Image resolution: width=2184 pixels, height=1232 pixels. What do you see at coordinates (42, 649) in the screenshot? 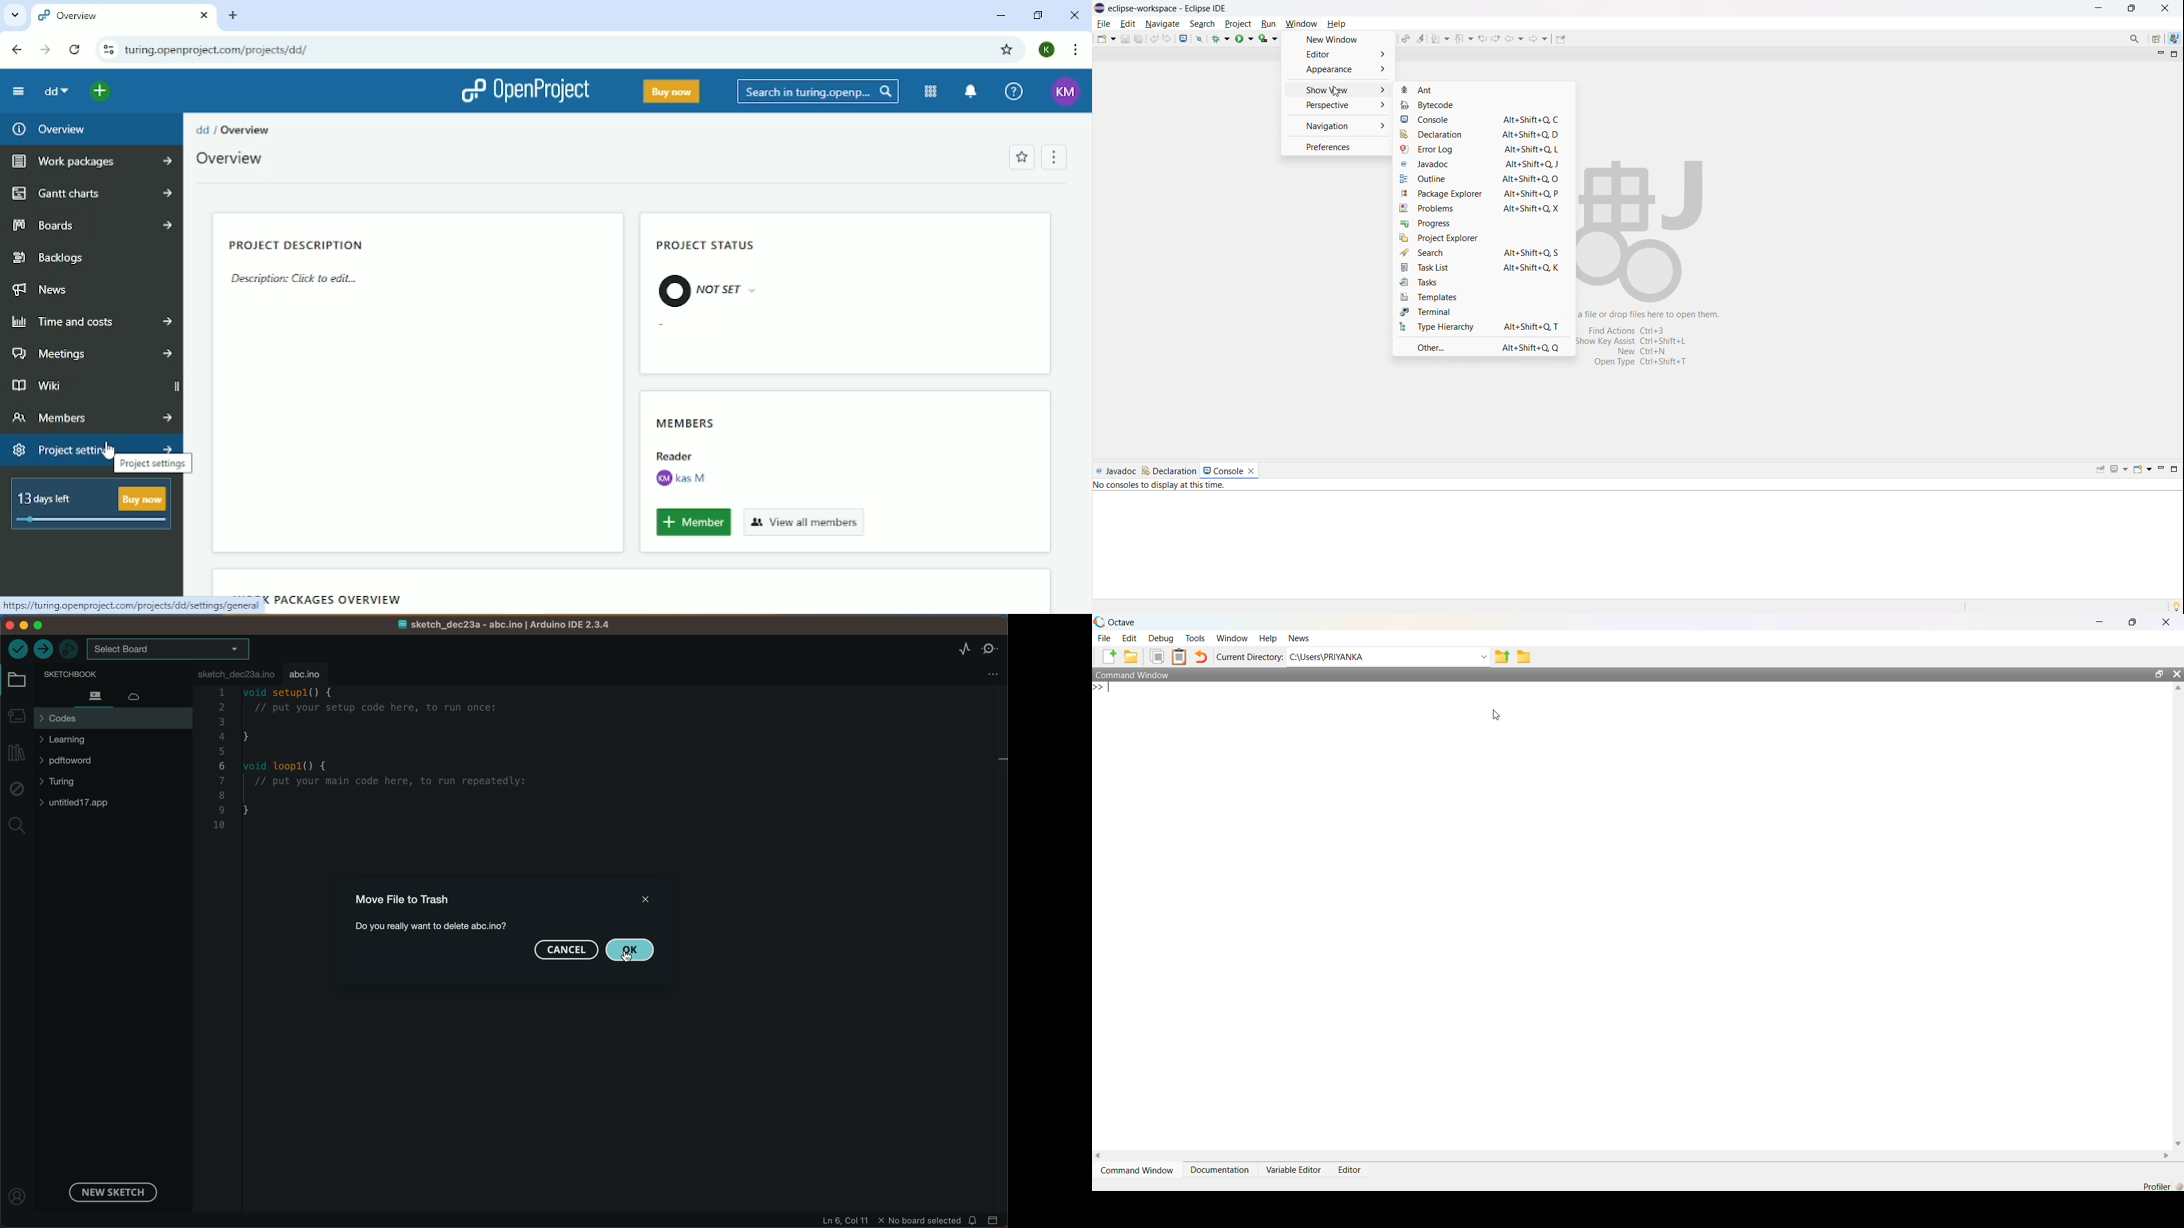
I see `upload` at bounding box center [42, 649].